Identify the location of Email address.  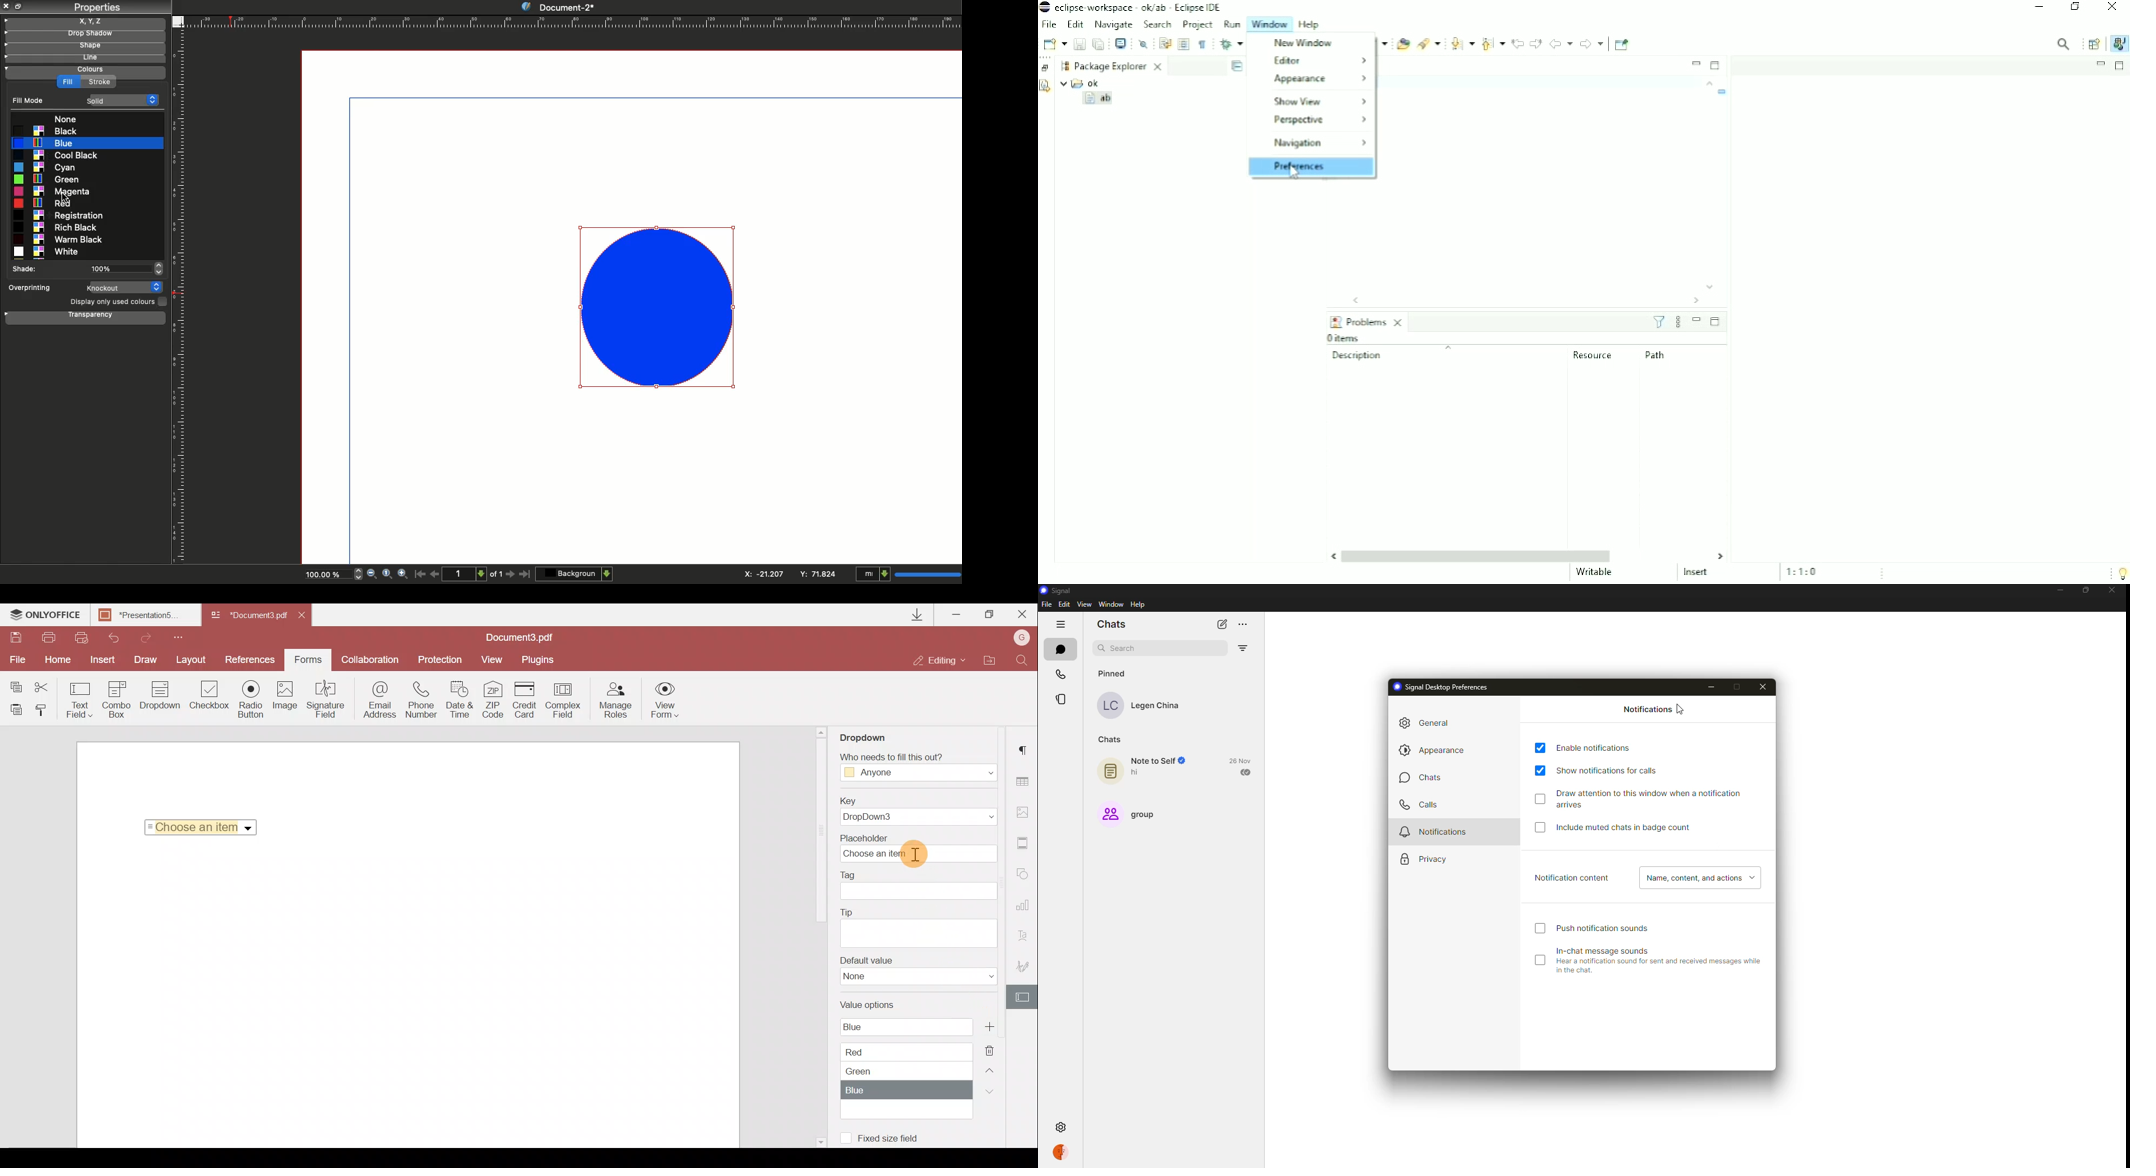
(376, 702).